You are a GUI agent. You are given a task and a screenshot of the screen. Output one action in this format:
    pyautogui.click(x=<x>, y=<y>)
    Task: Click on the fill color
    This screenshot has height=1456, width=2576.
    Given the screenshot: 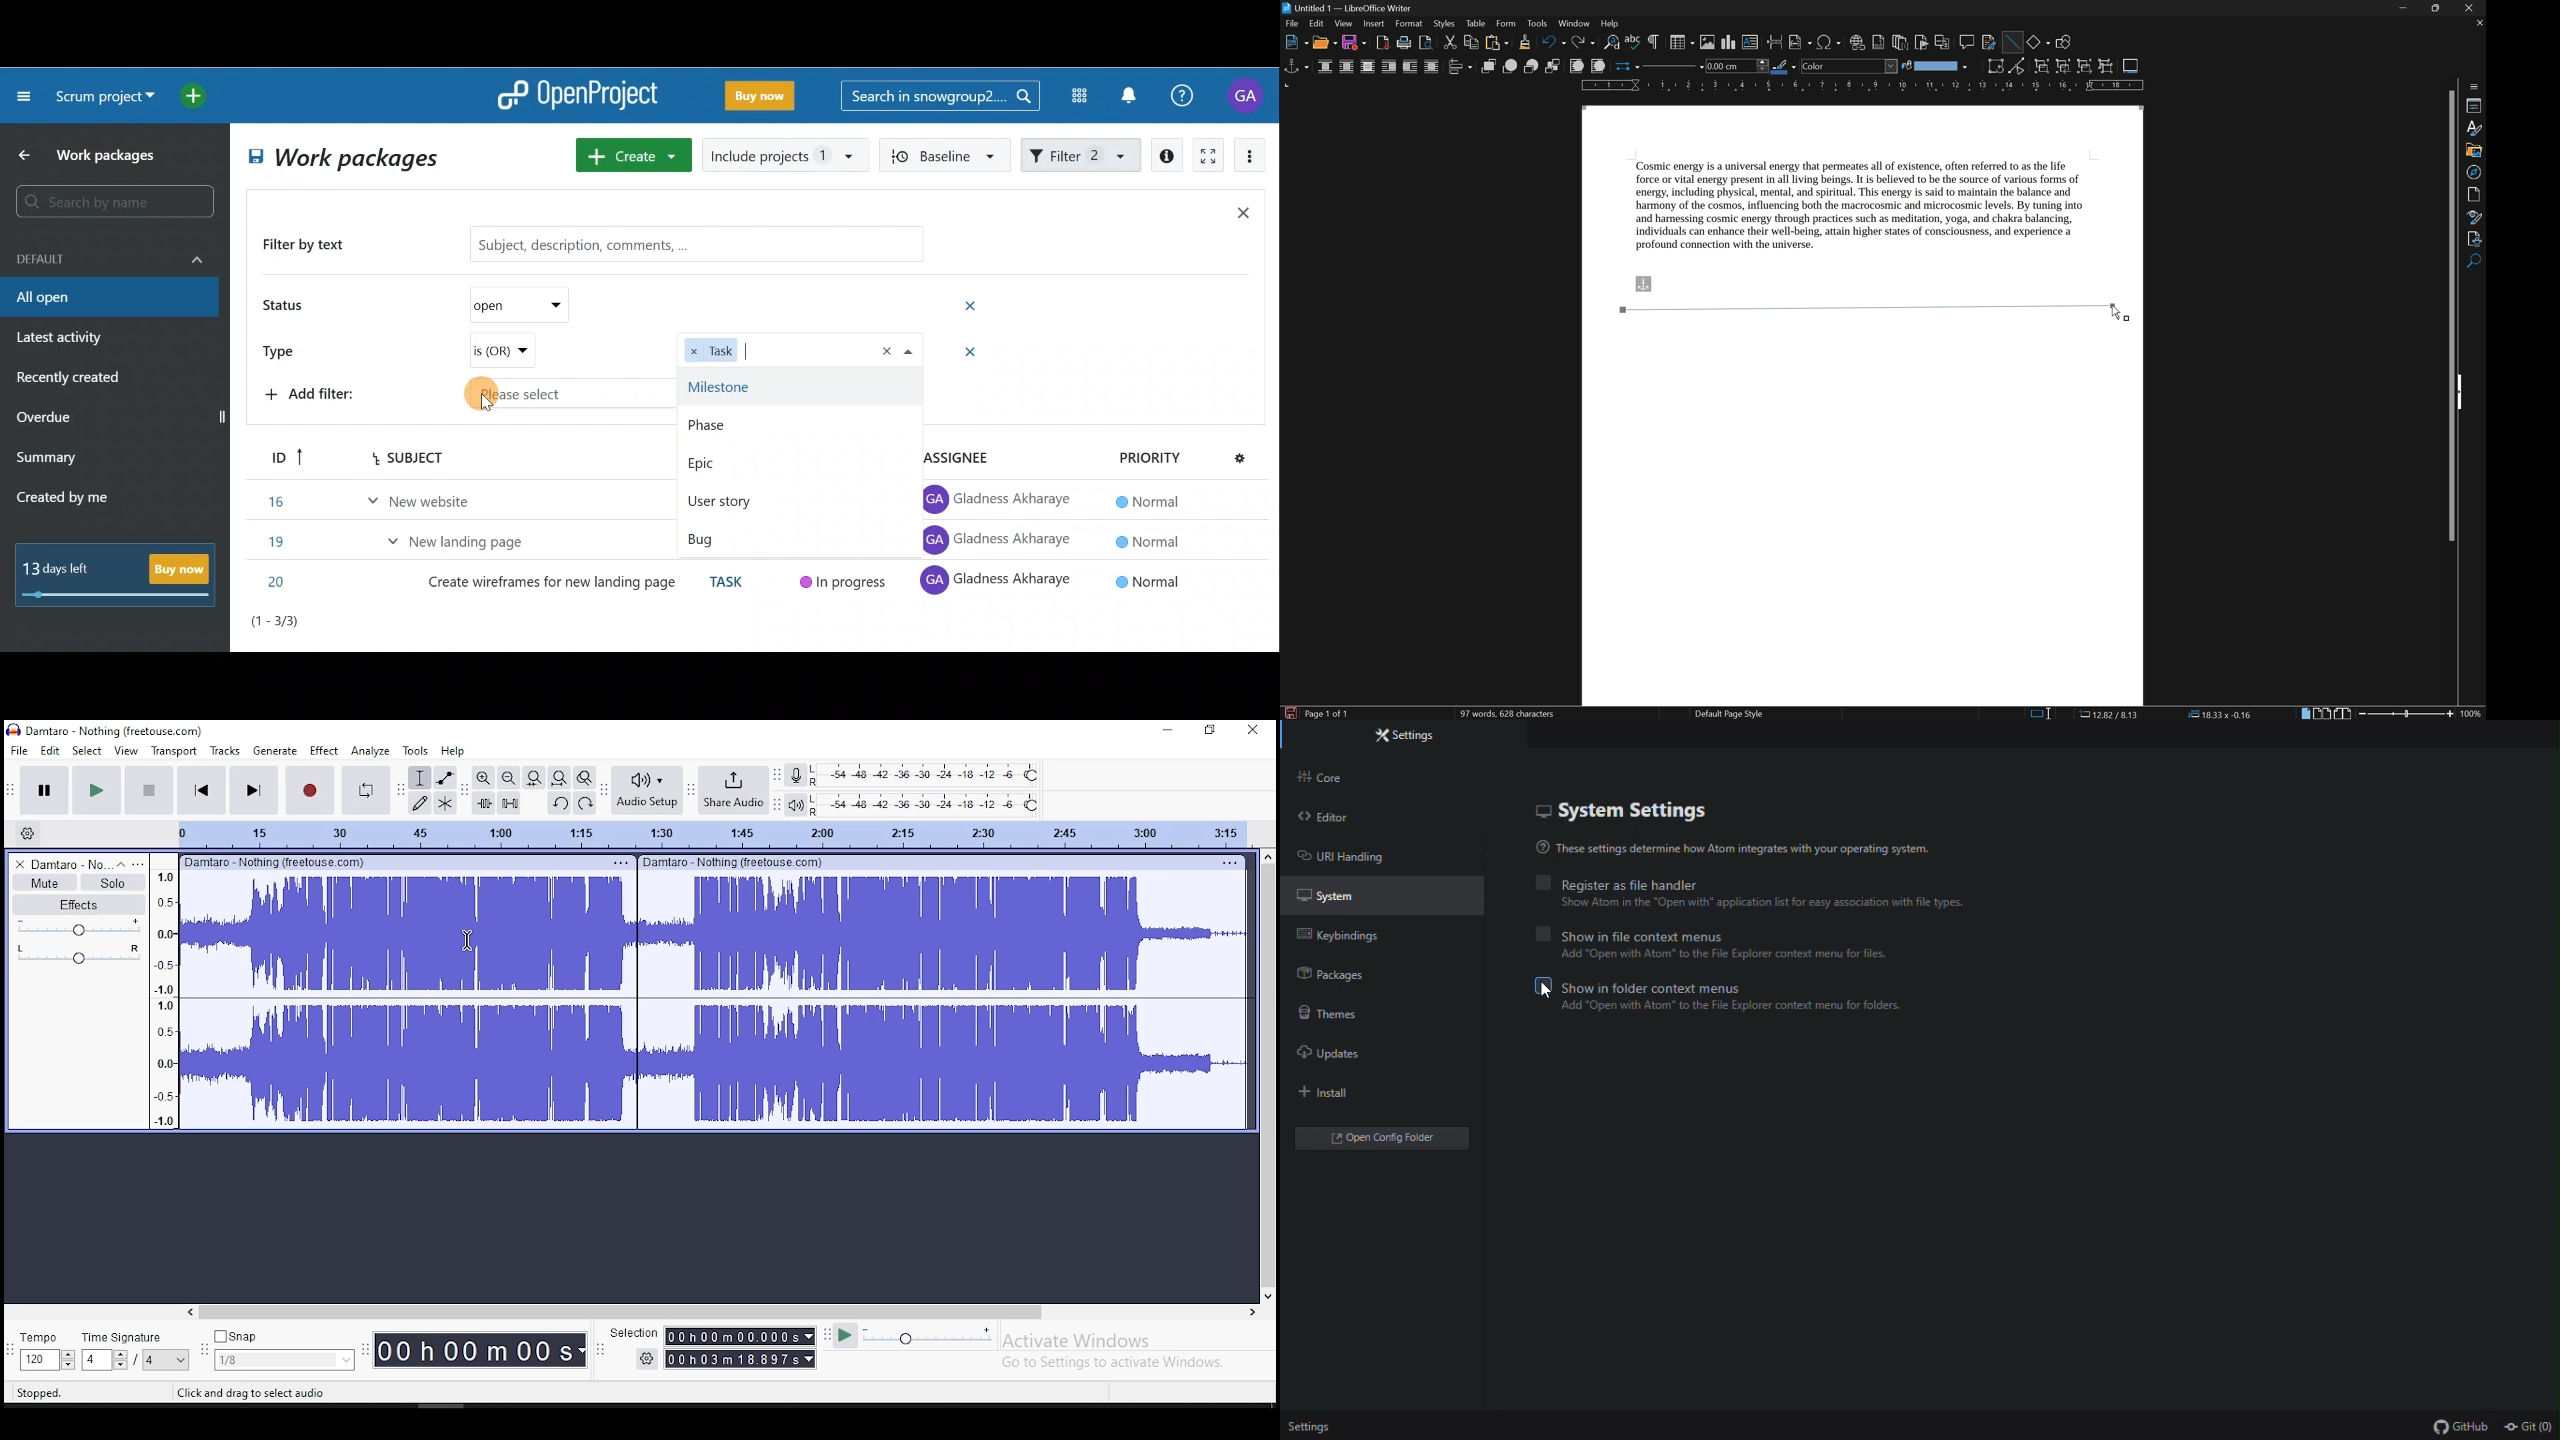 What is the action you would take?
    pyautogui.click(x=1935, y=66)
    